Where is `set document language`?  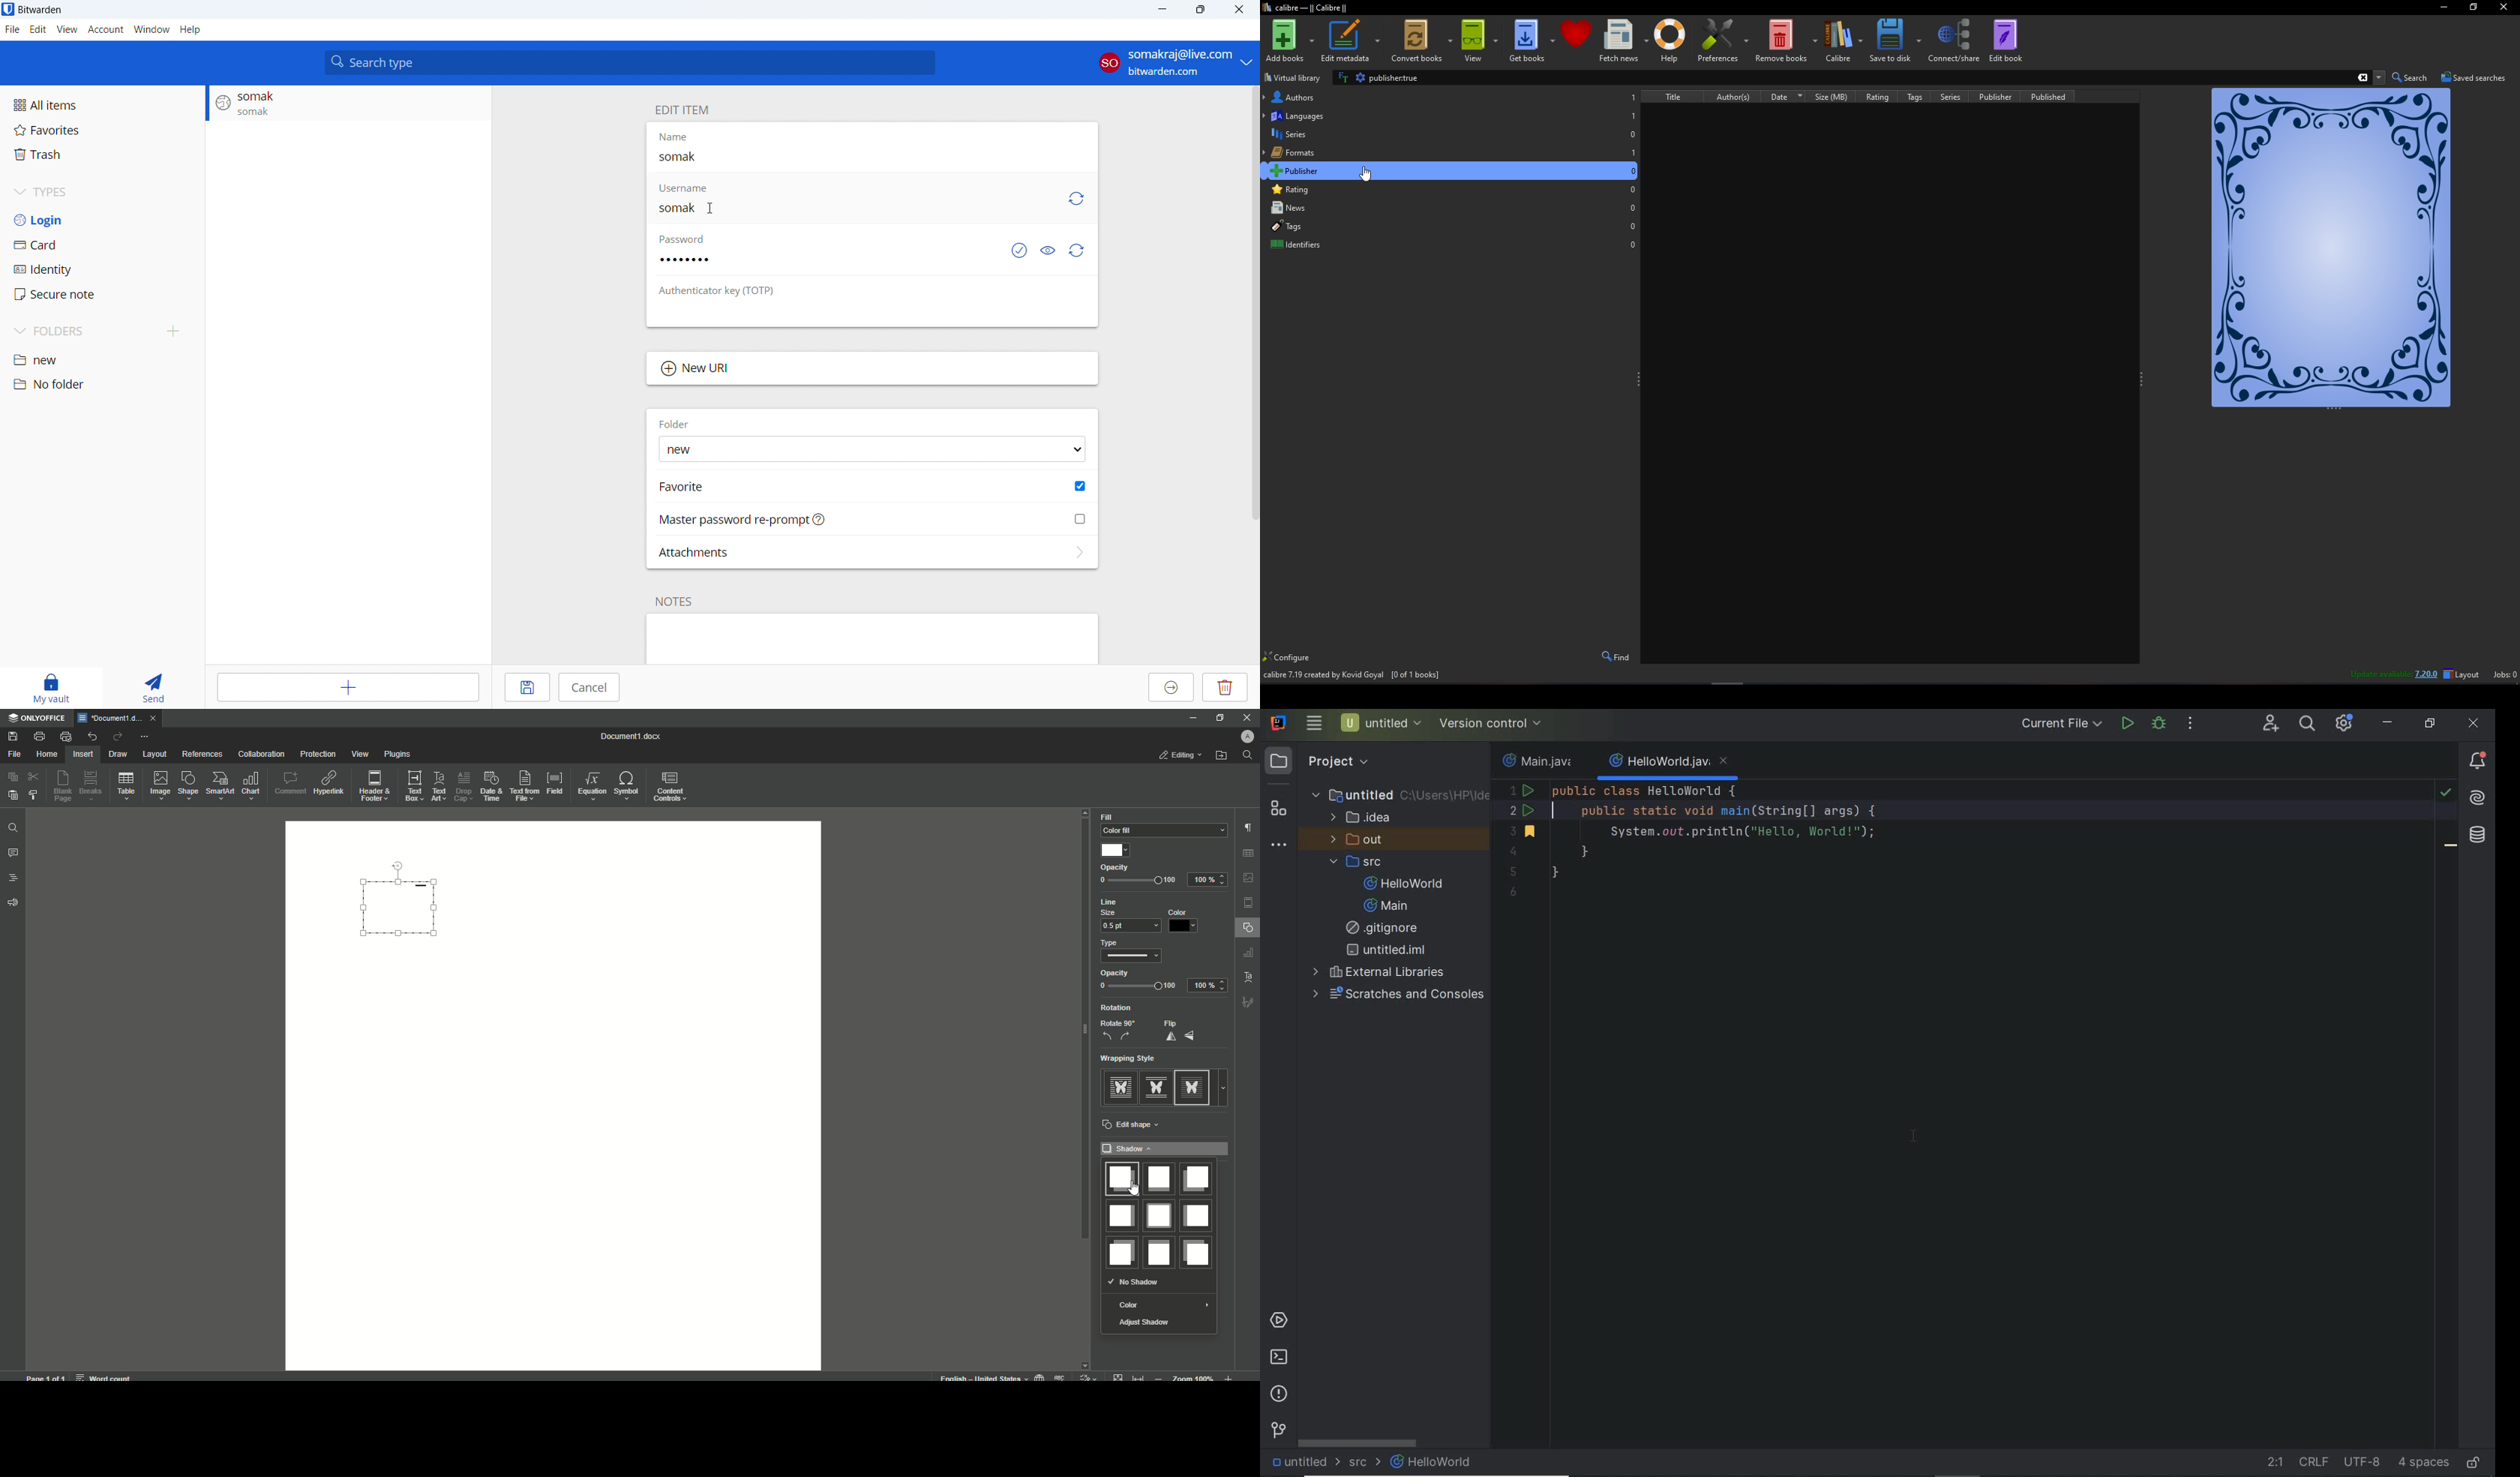
set document language is located at coordinates (1040, 1376).